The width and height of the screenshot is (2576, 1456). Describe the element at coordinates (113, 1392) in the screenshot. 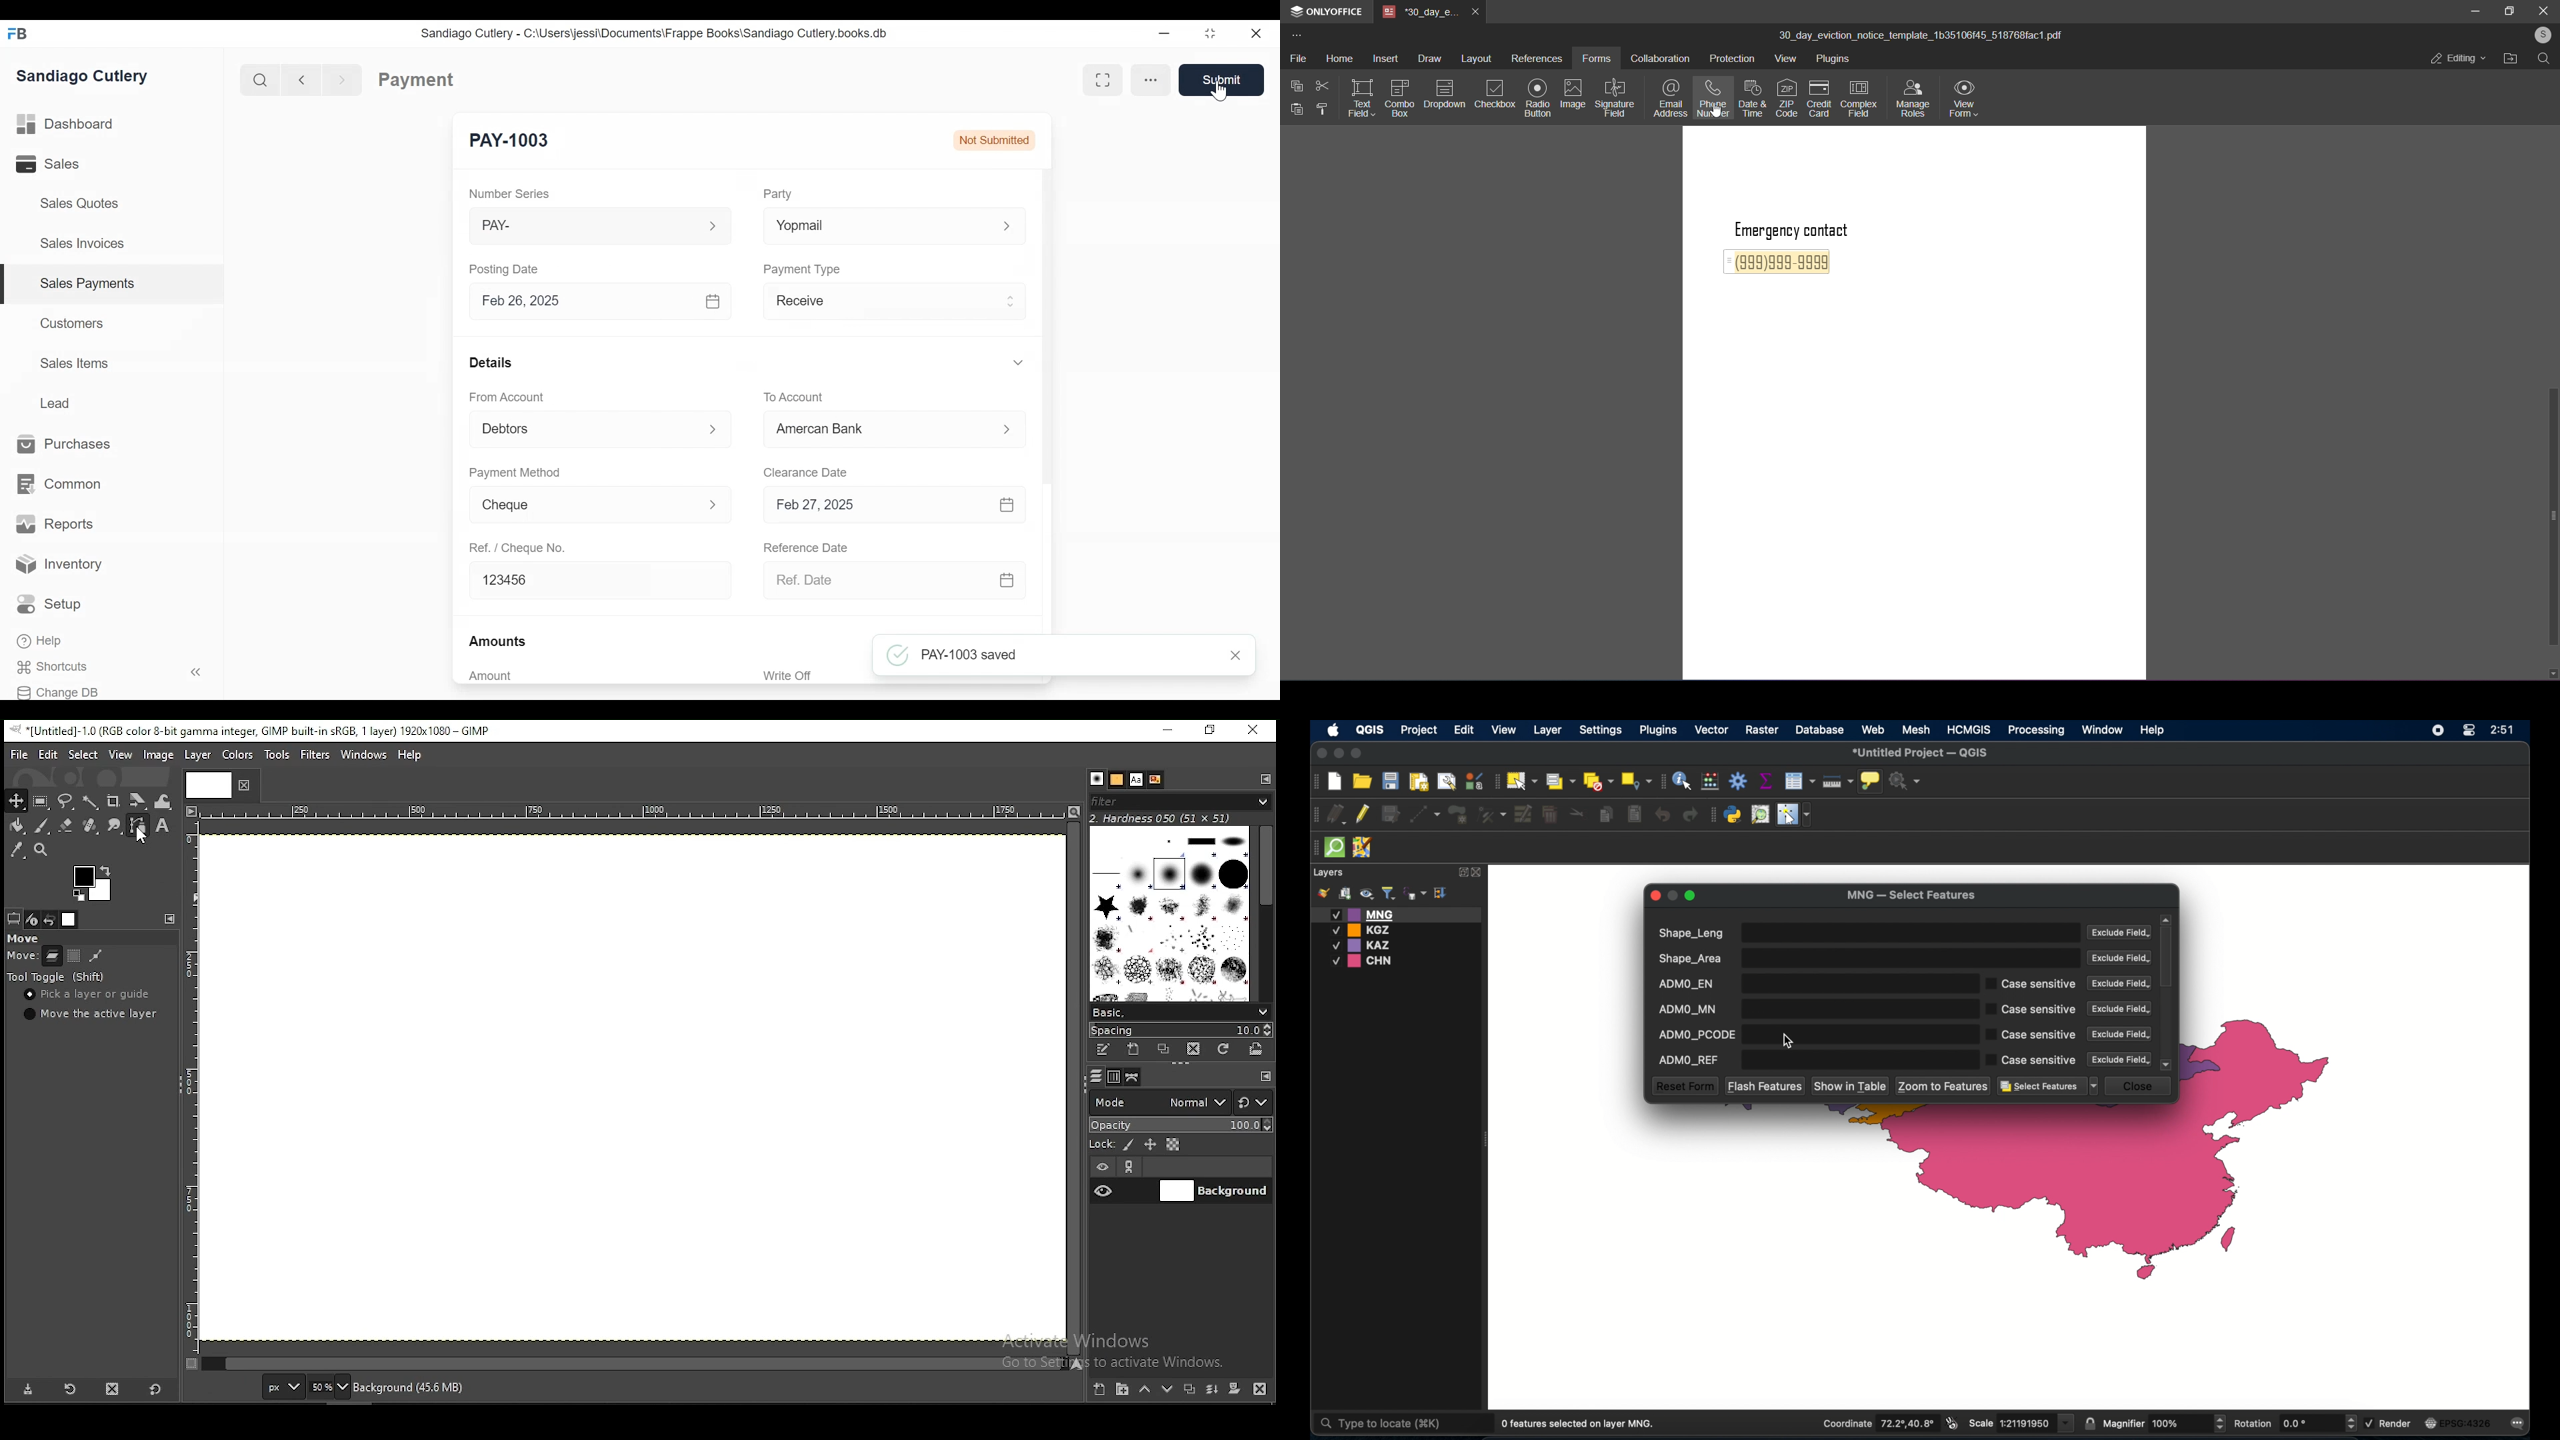

I see `delete tool preset` at that location.